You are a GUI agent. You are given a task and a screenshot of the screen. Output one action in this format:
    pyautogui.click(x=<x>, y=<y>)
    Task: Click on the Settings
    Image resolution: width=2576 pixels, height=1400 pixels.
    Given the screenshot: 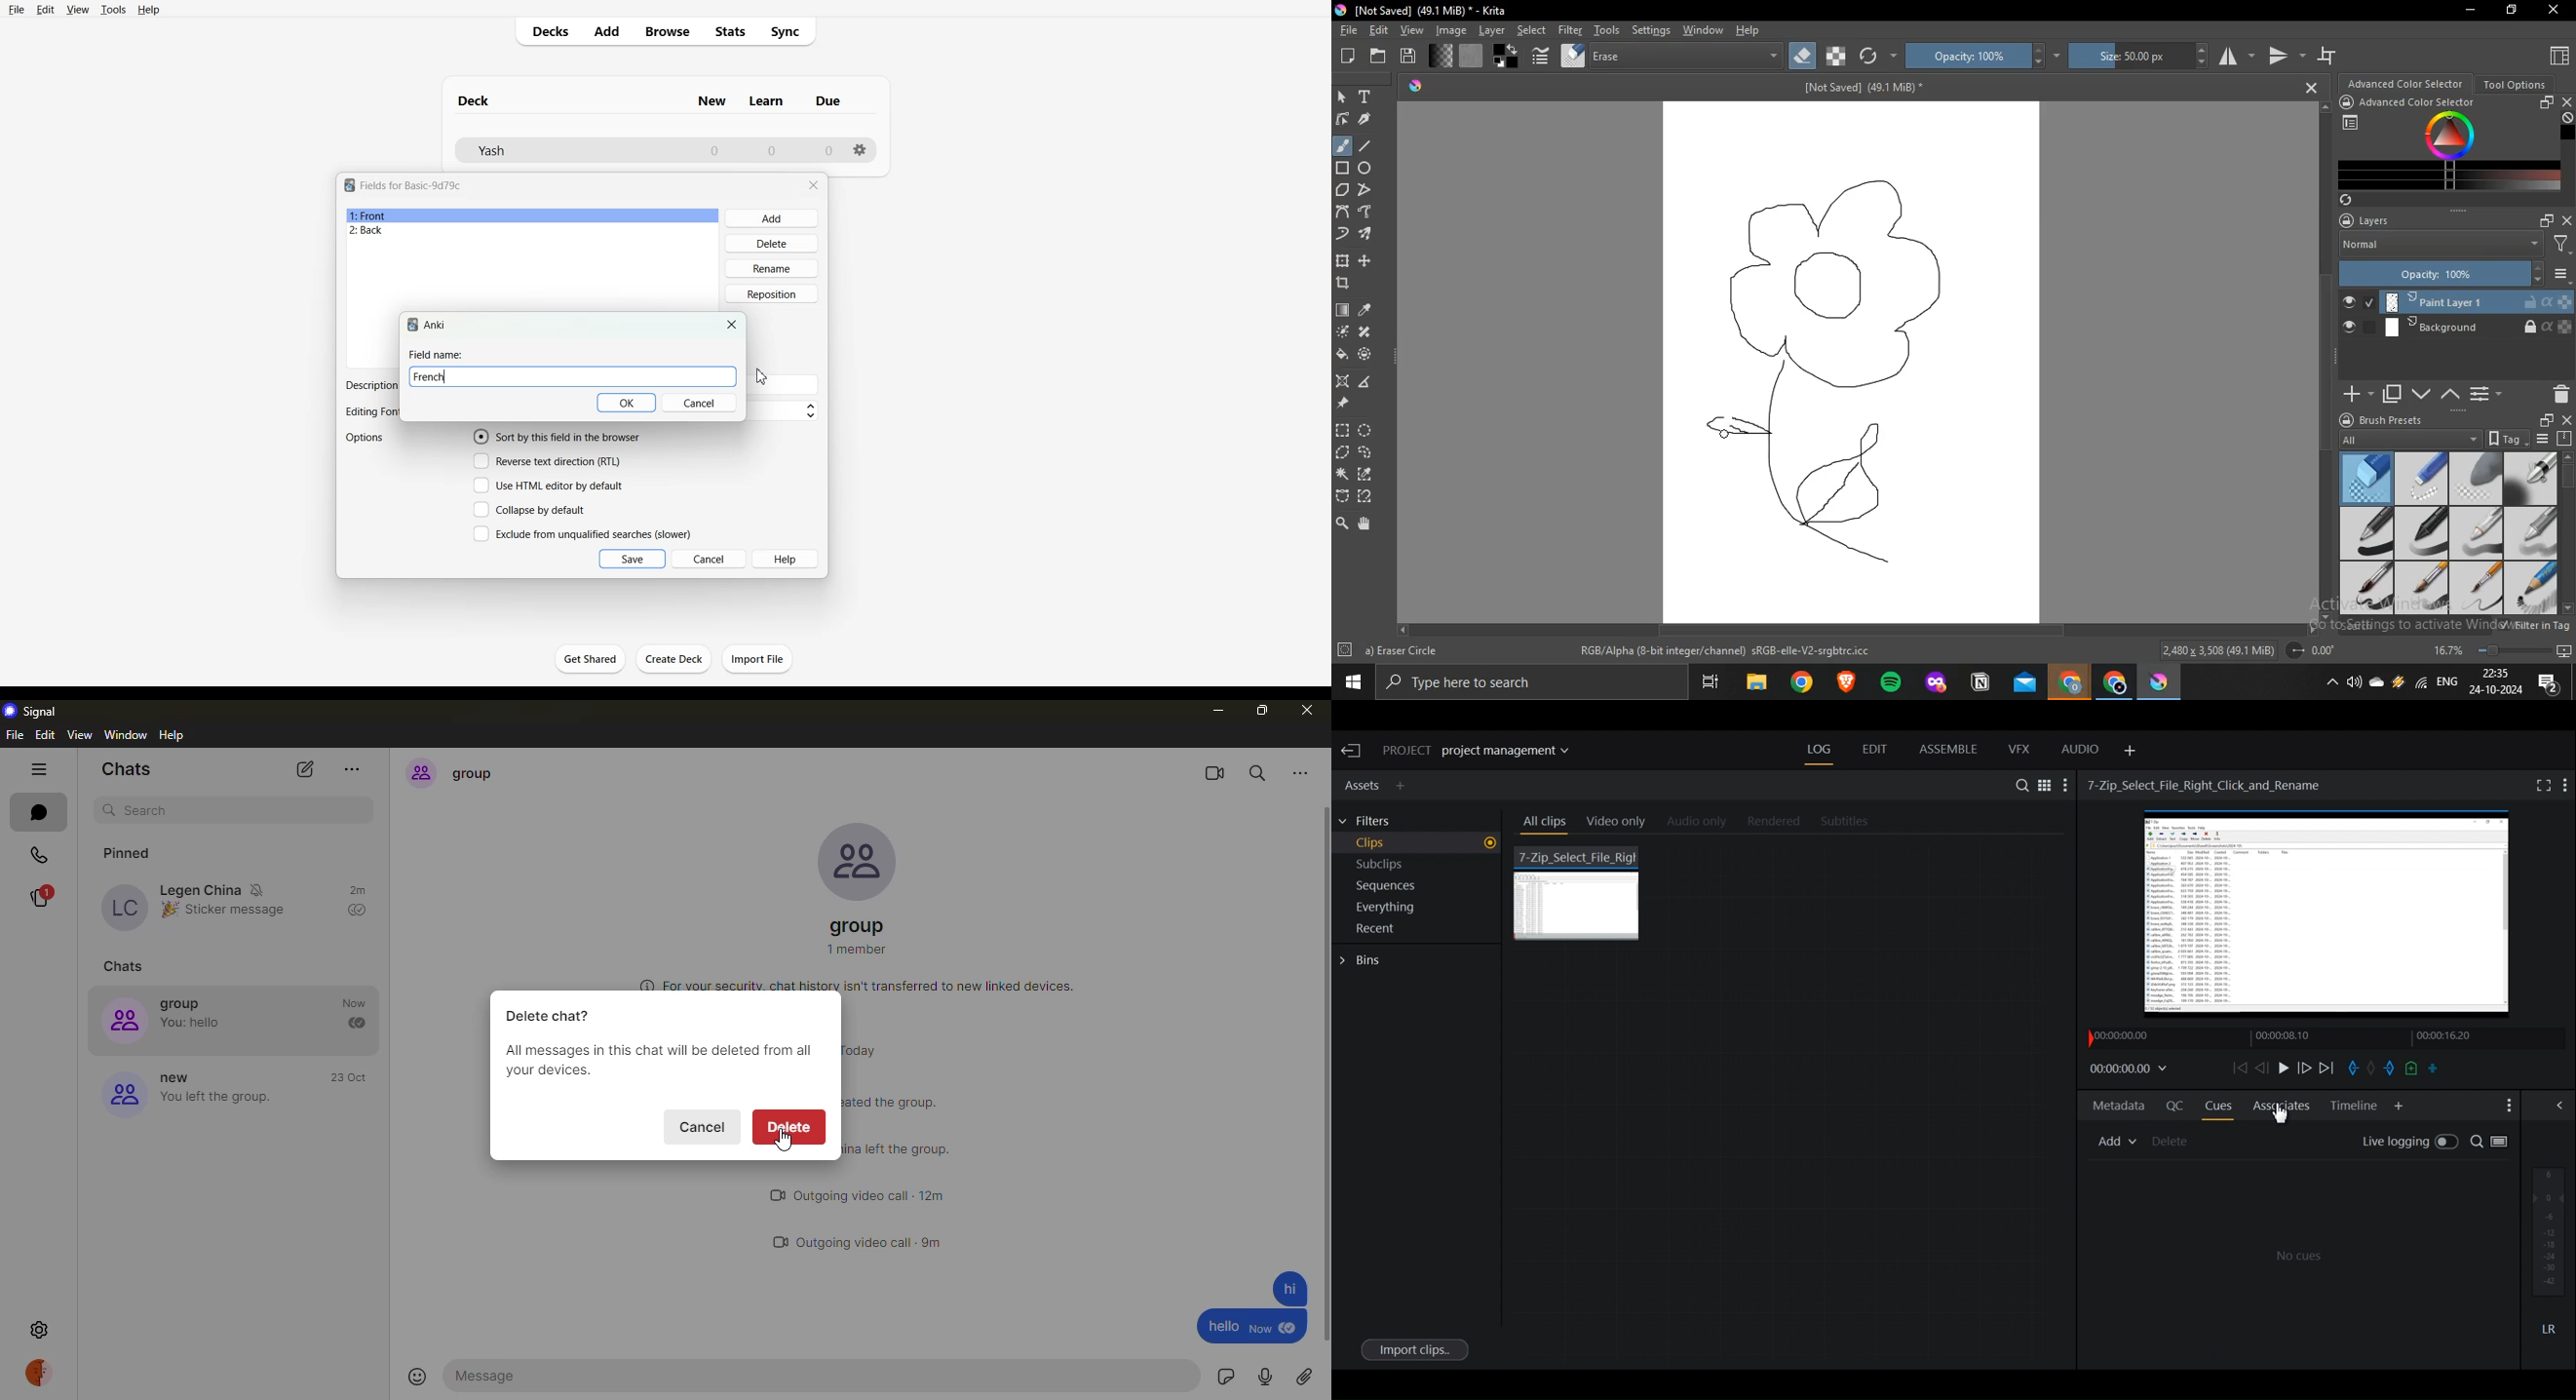 What is the action you would take?
    pyautogui.click(x=861, y=150)
    